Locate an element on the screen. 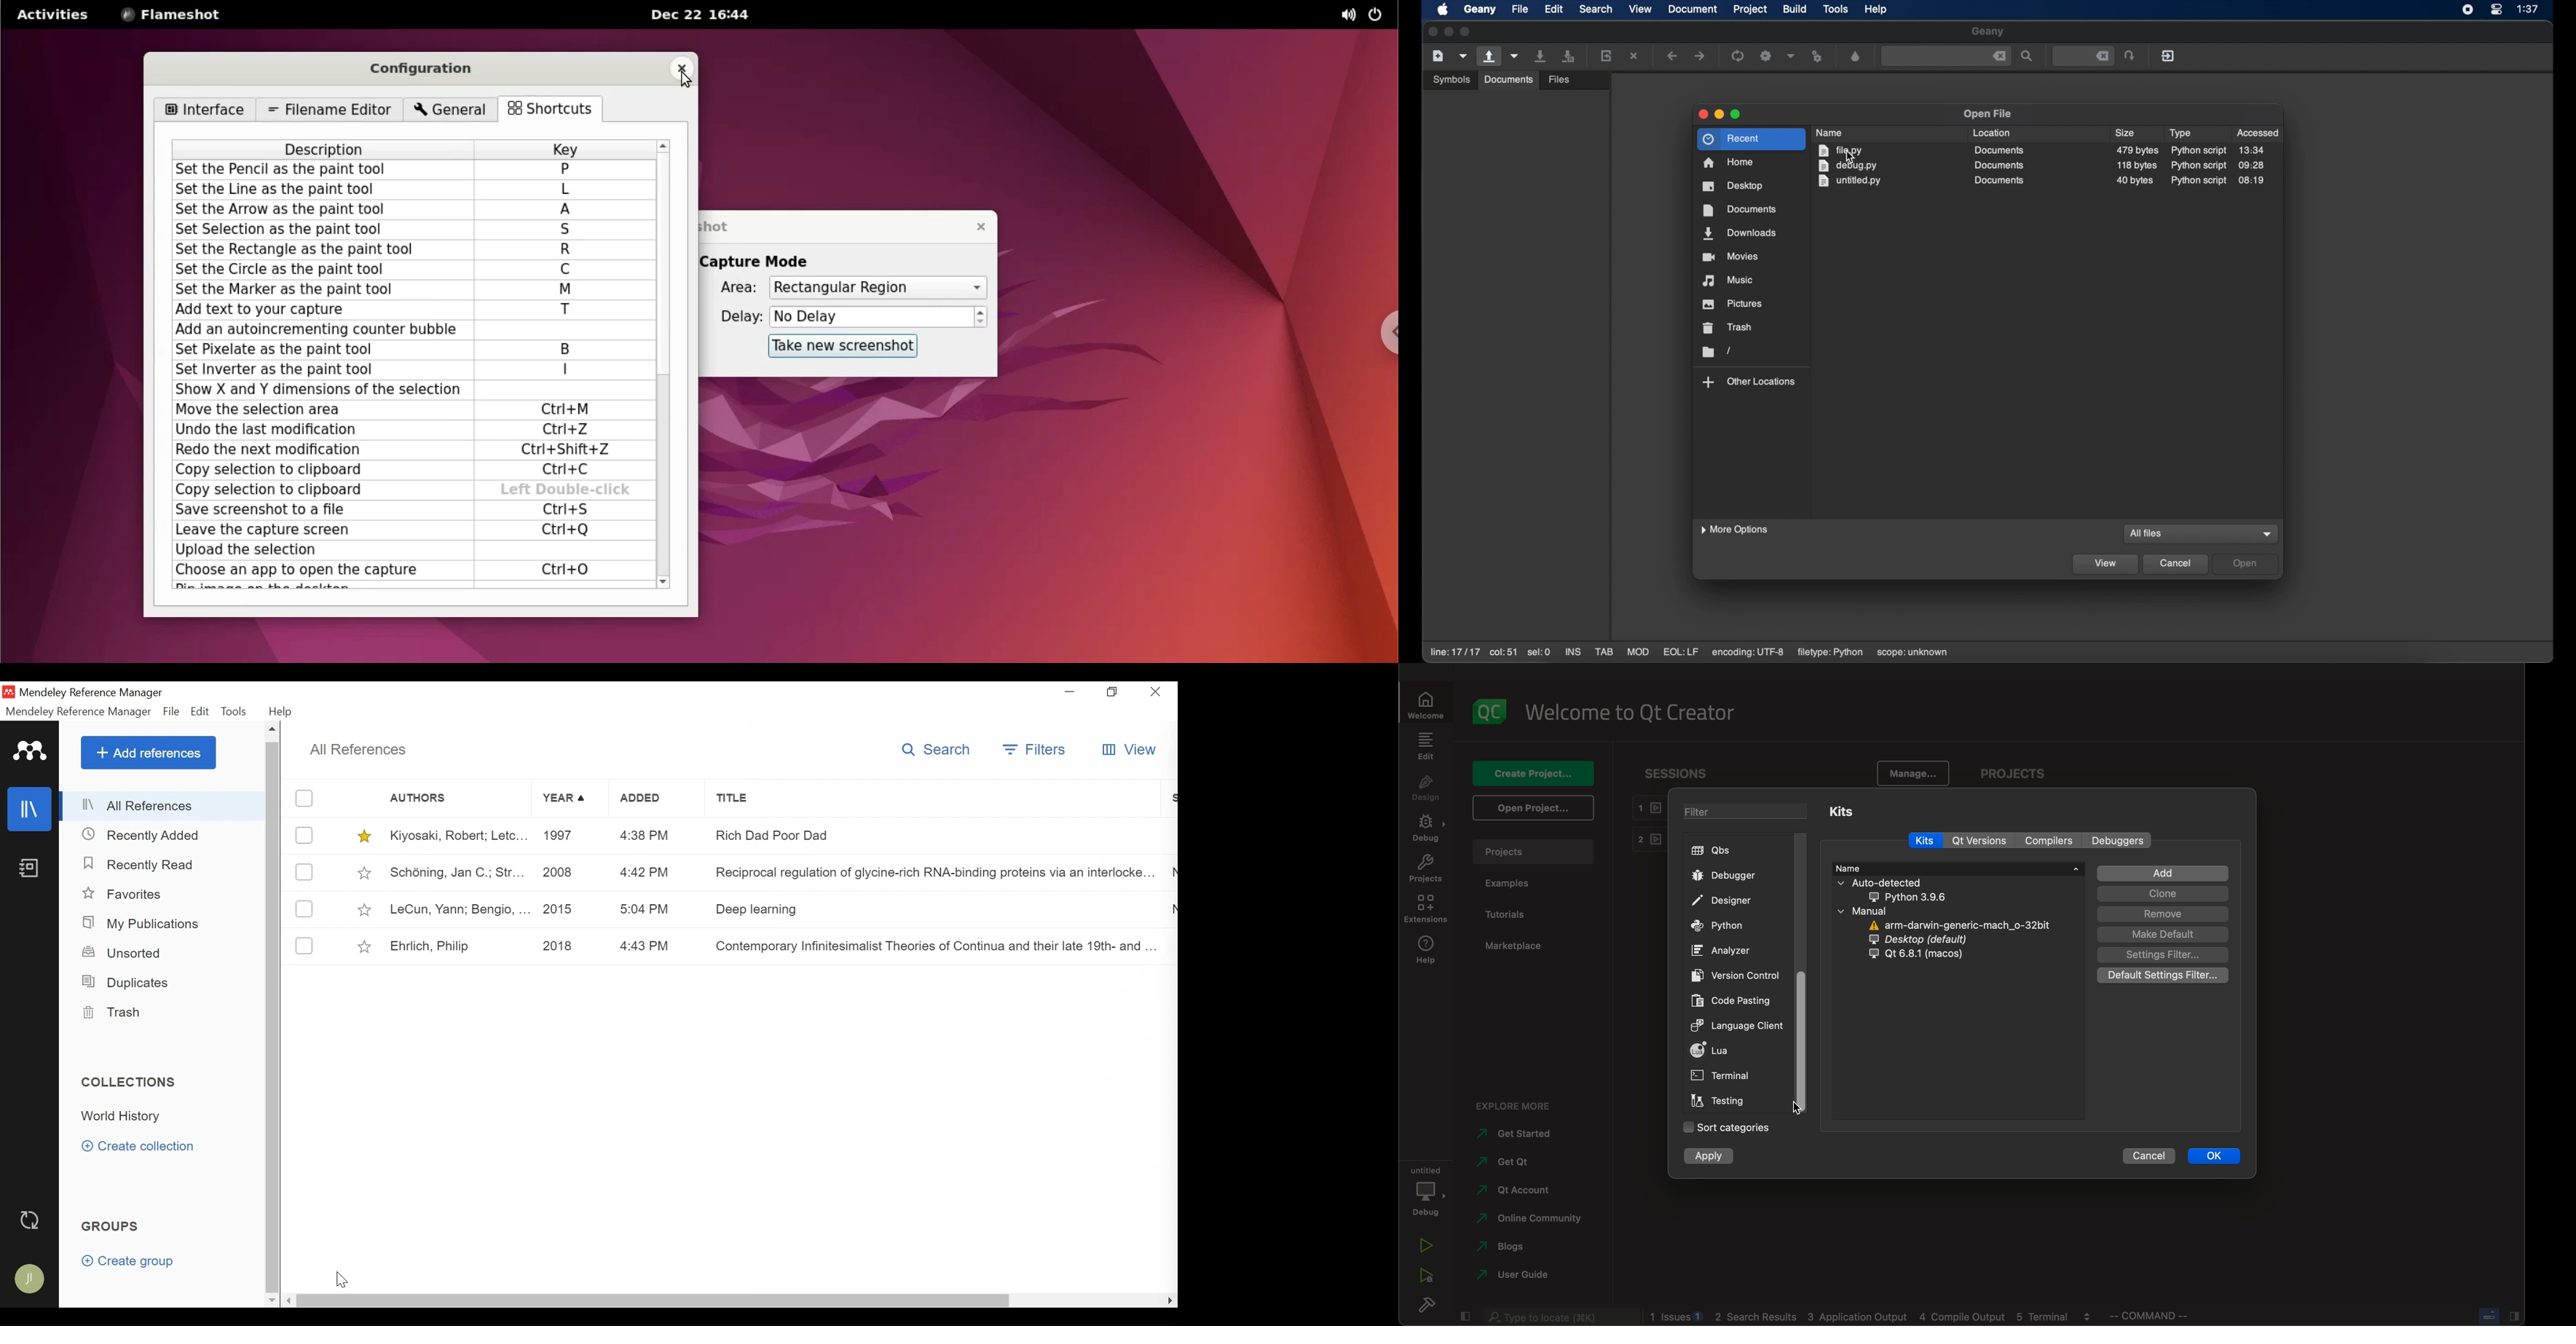  examples is located at coordinates (1516, 883).